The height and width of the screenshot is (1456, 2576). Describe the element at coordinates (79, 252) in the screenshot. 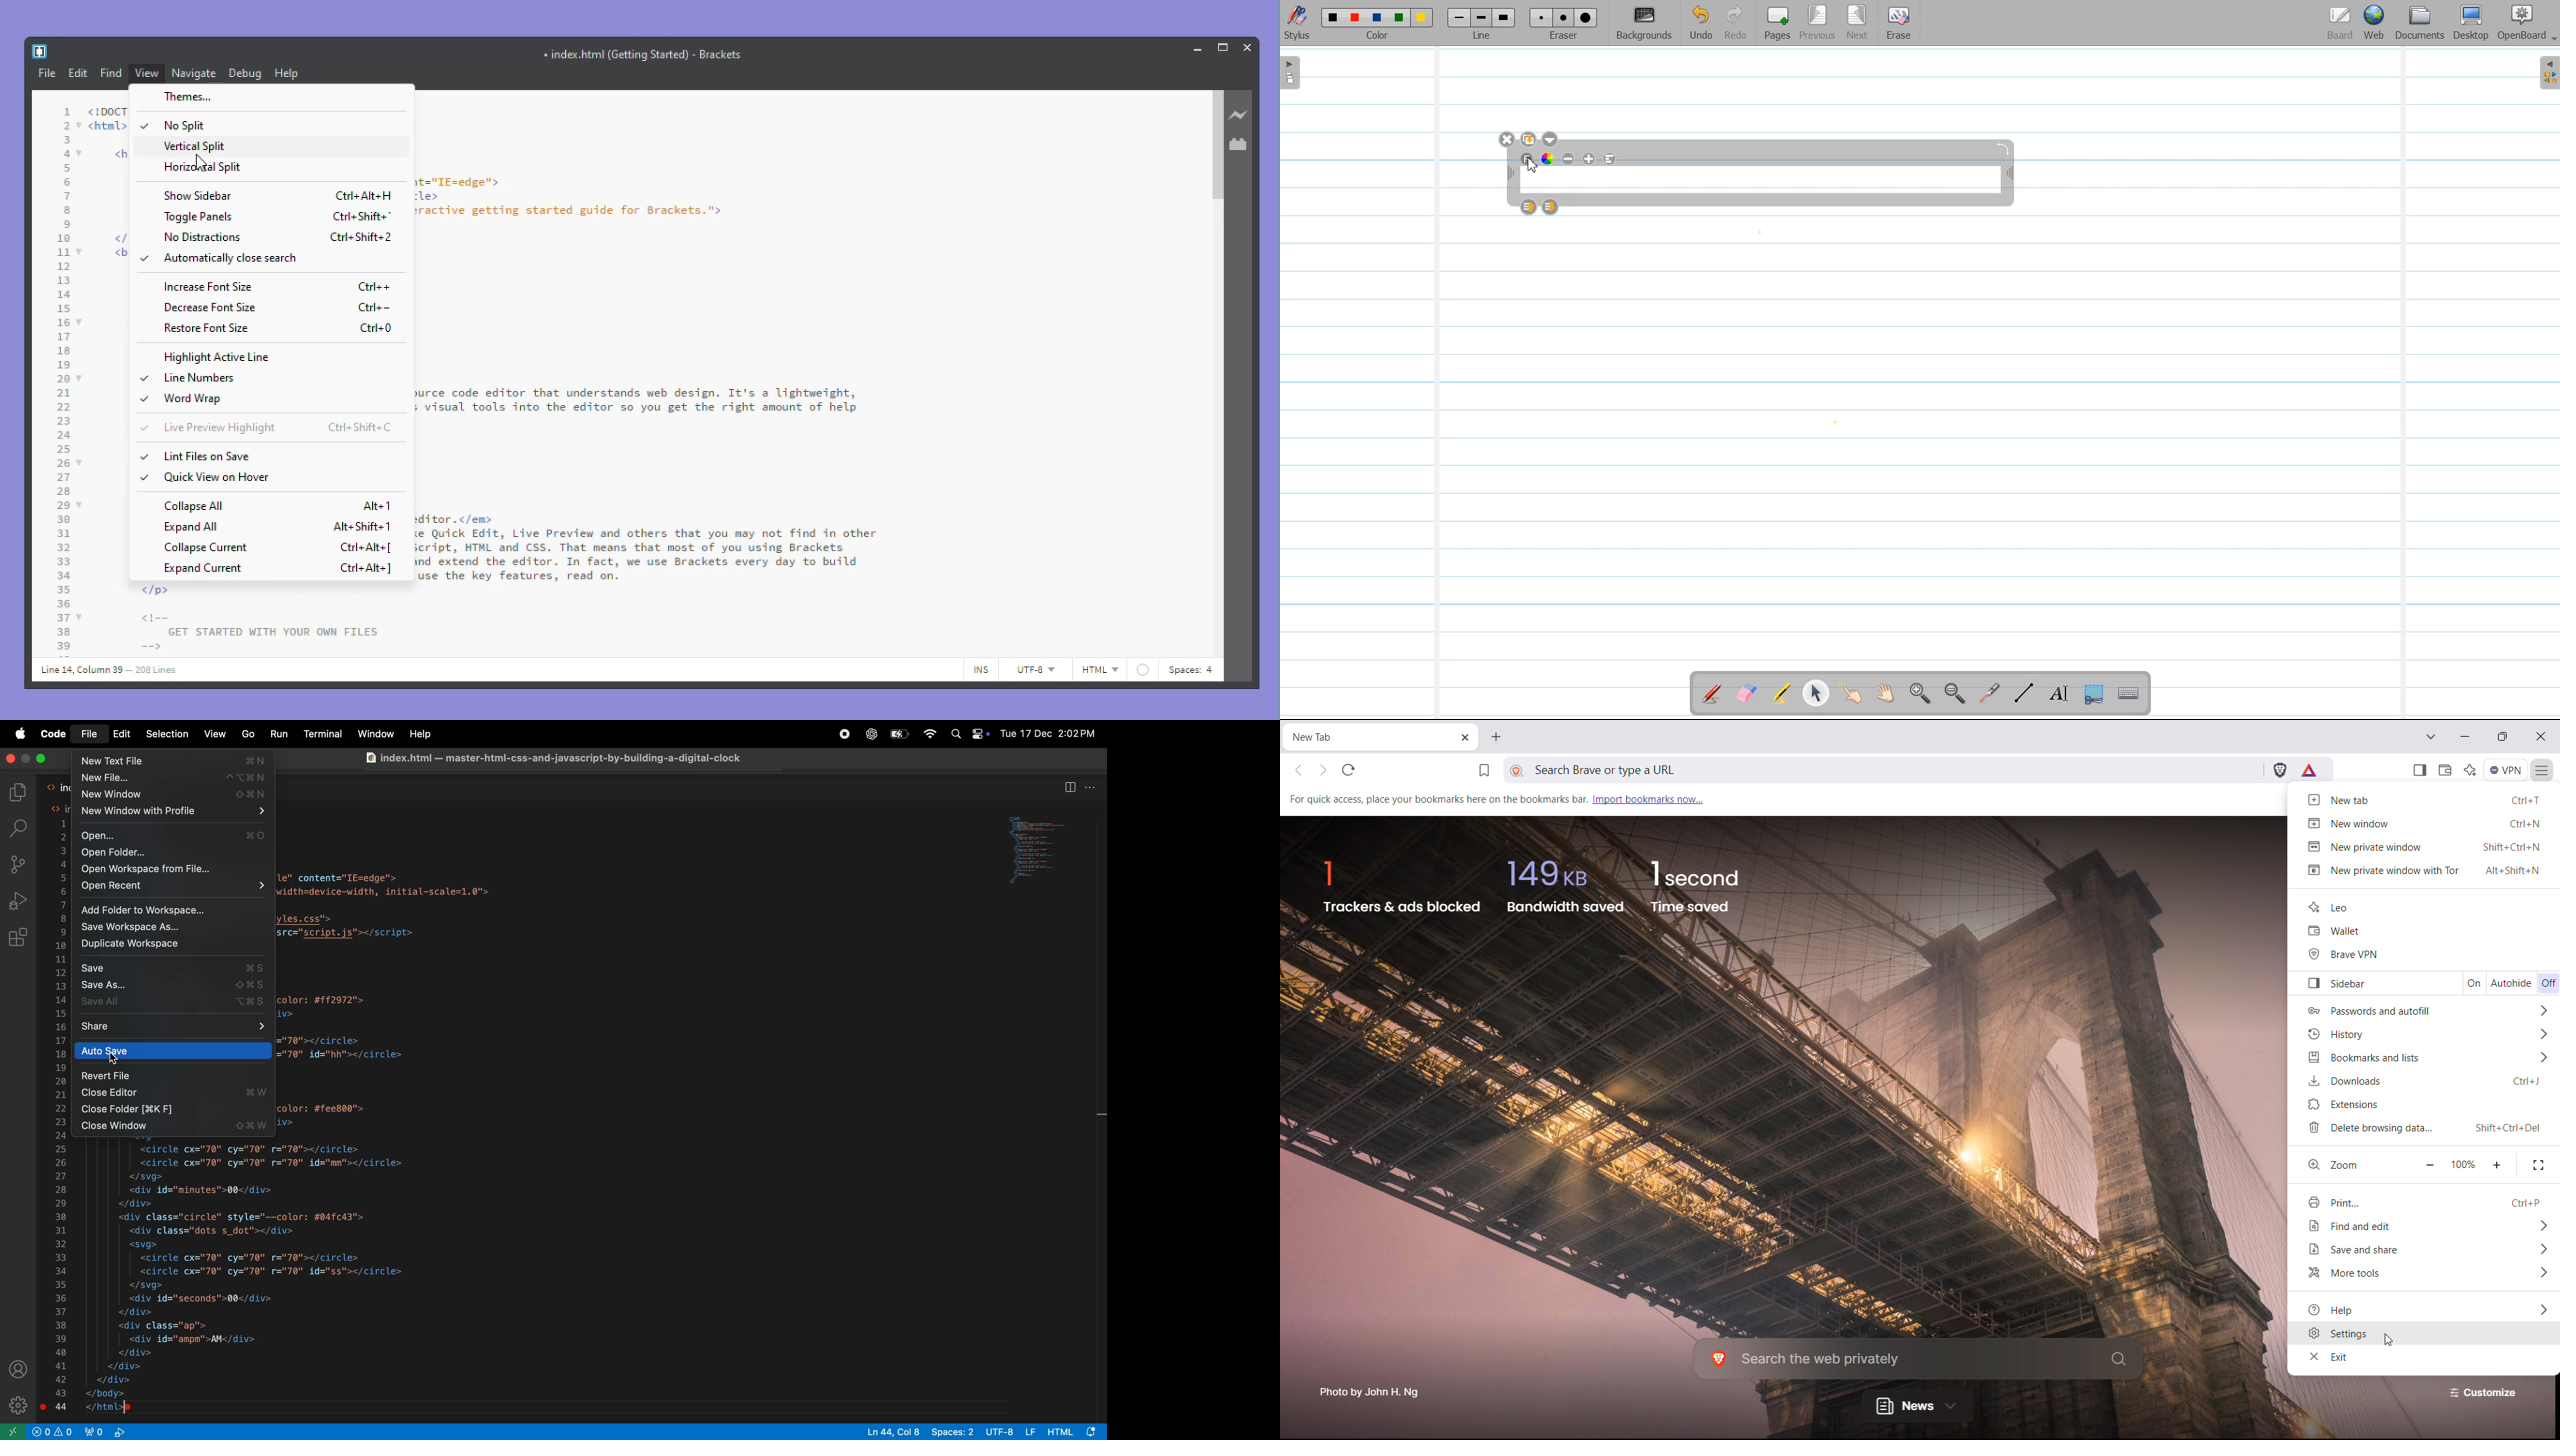

I see `code fold` at that location.